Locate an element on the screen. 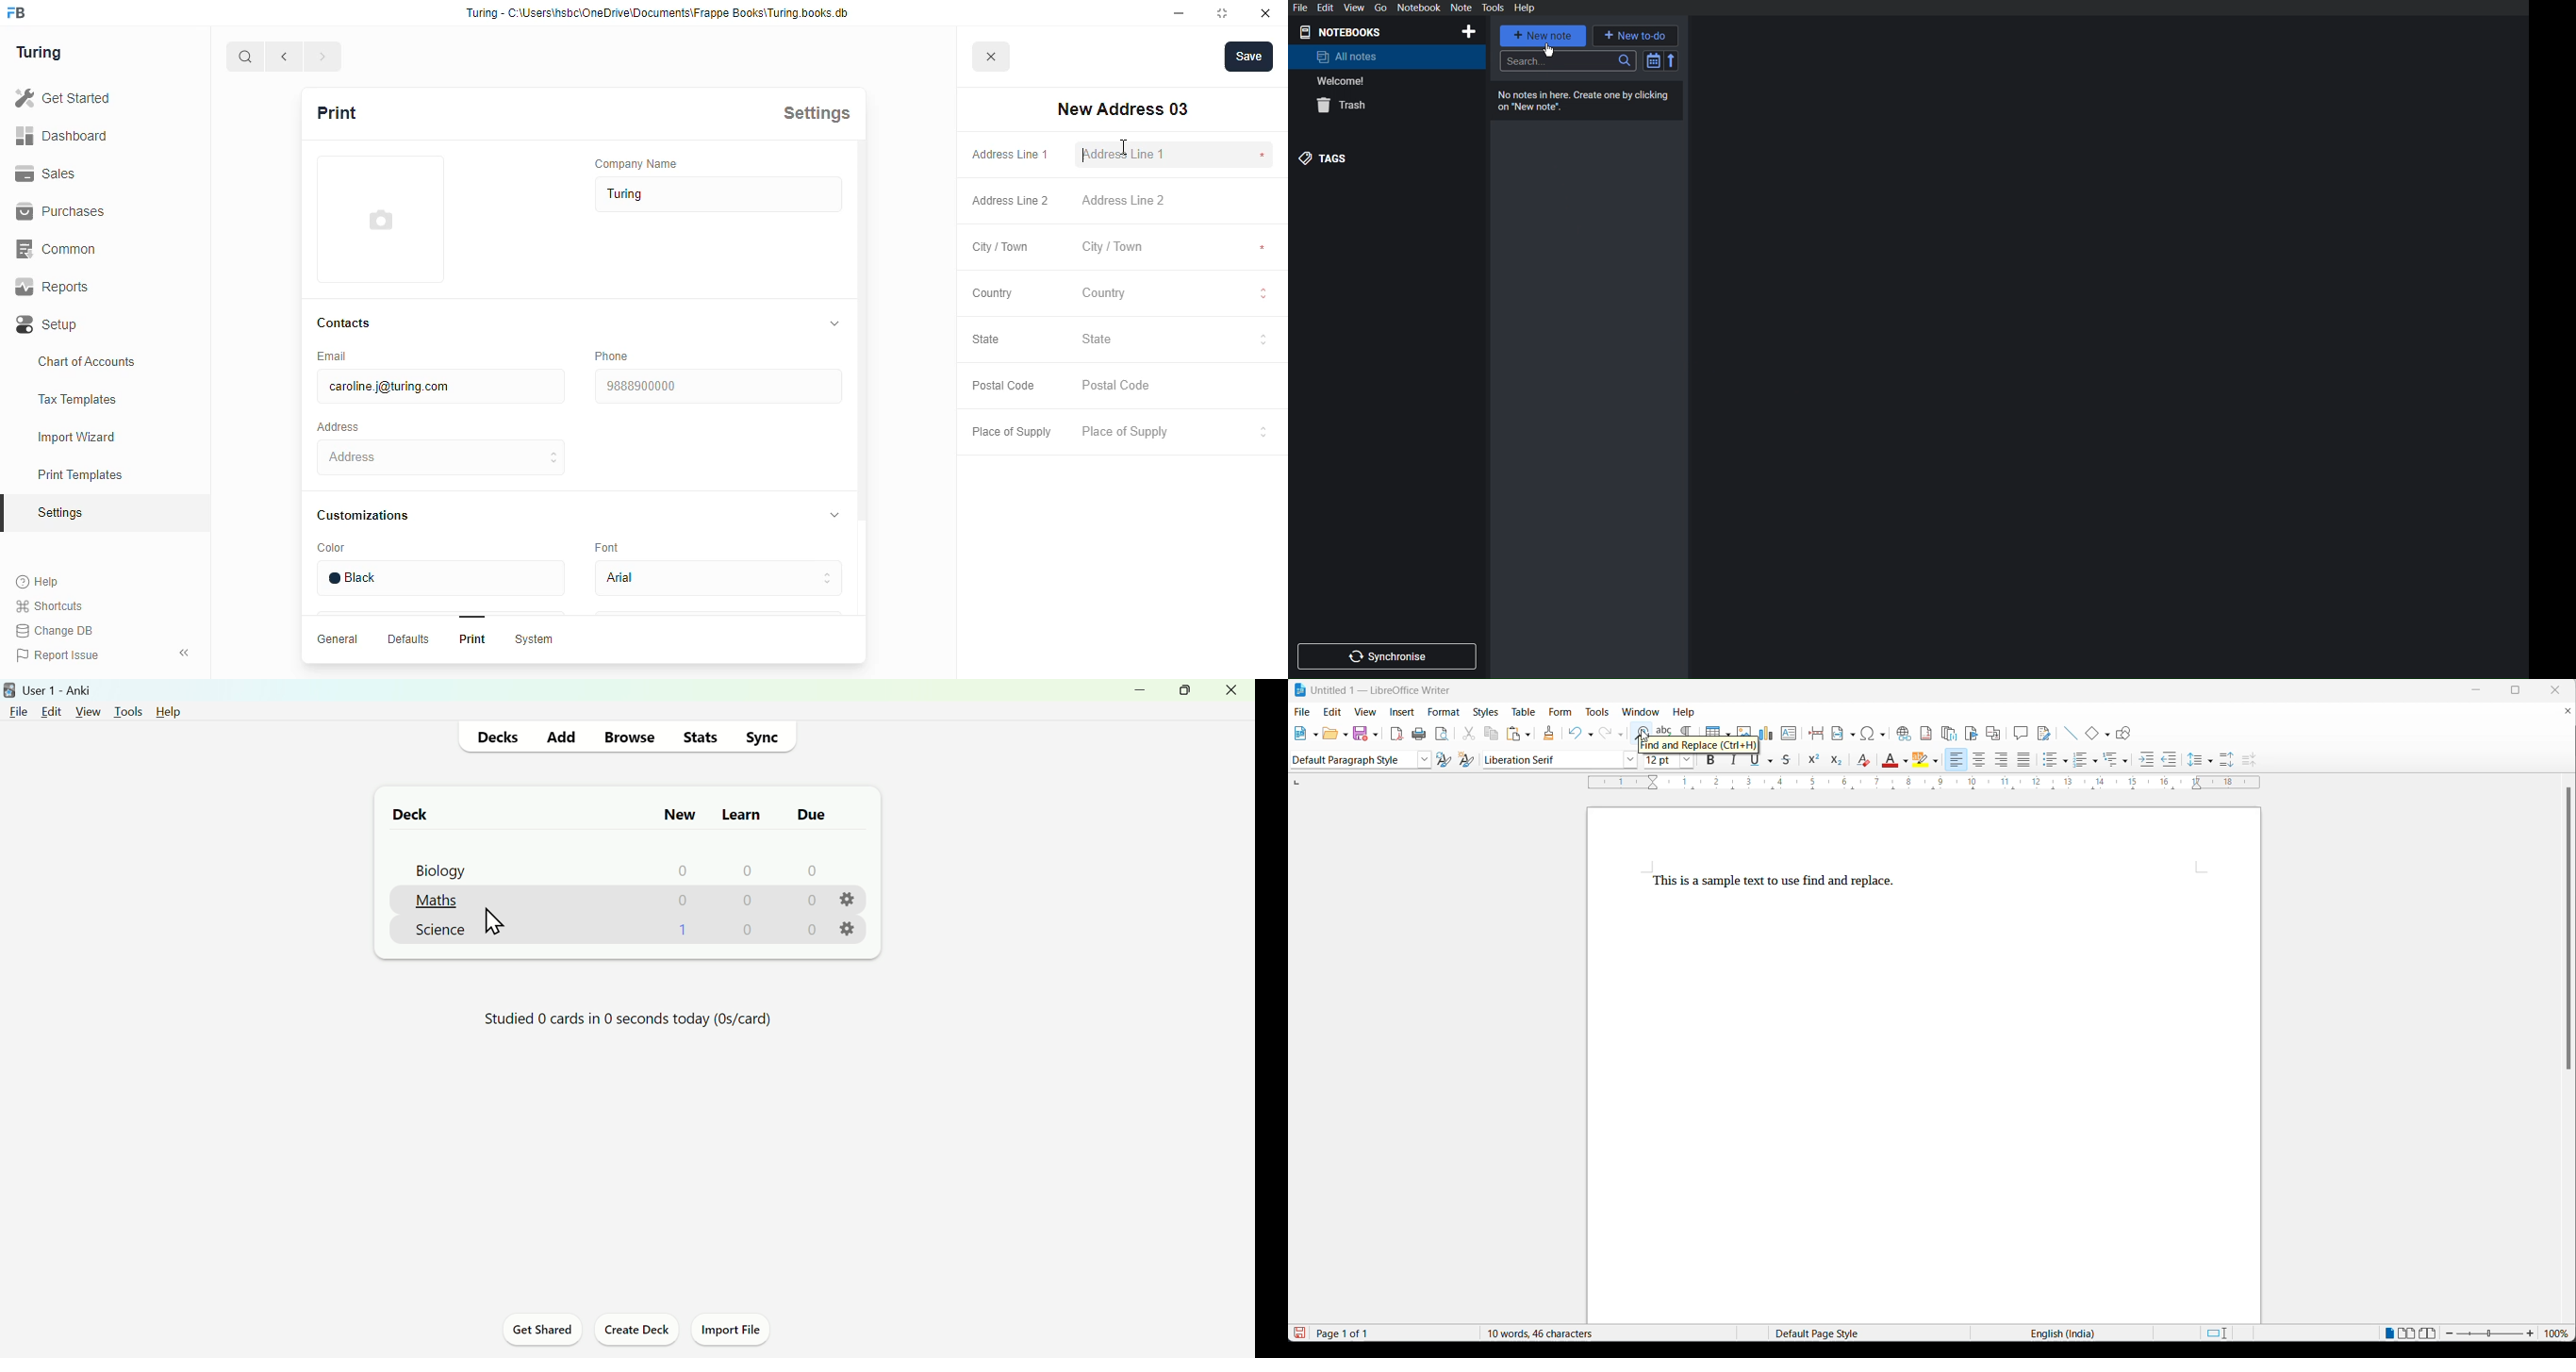 The height and width of the screenshot is (1372, 2576). place of supply is located at coordinates (1011, 433).